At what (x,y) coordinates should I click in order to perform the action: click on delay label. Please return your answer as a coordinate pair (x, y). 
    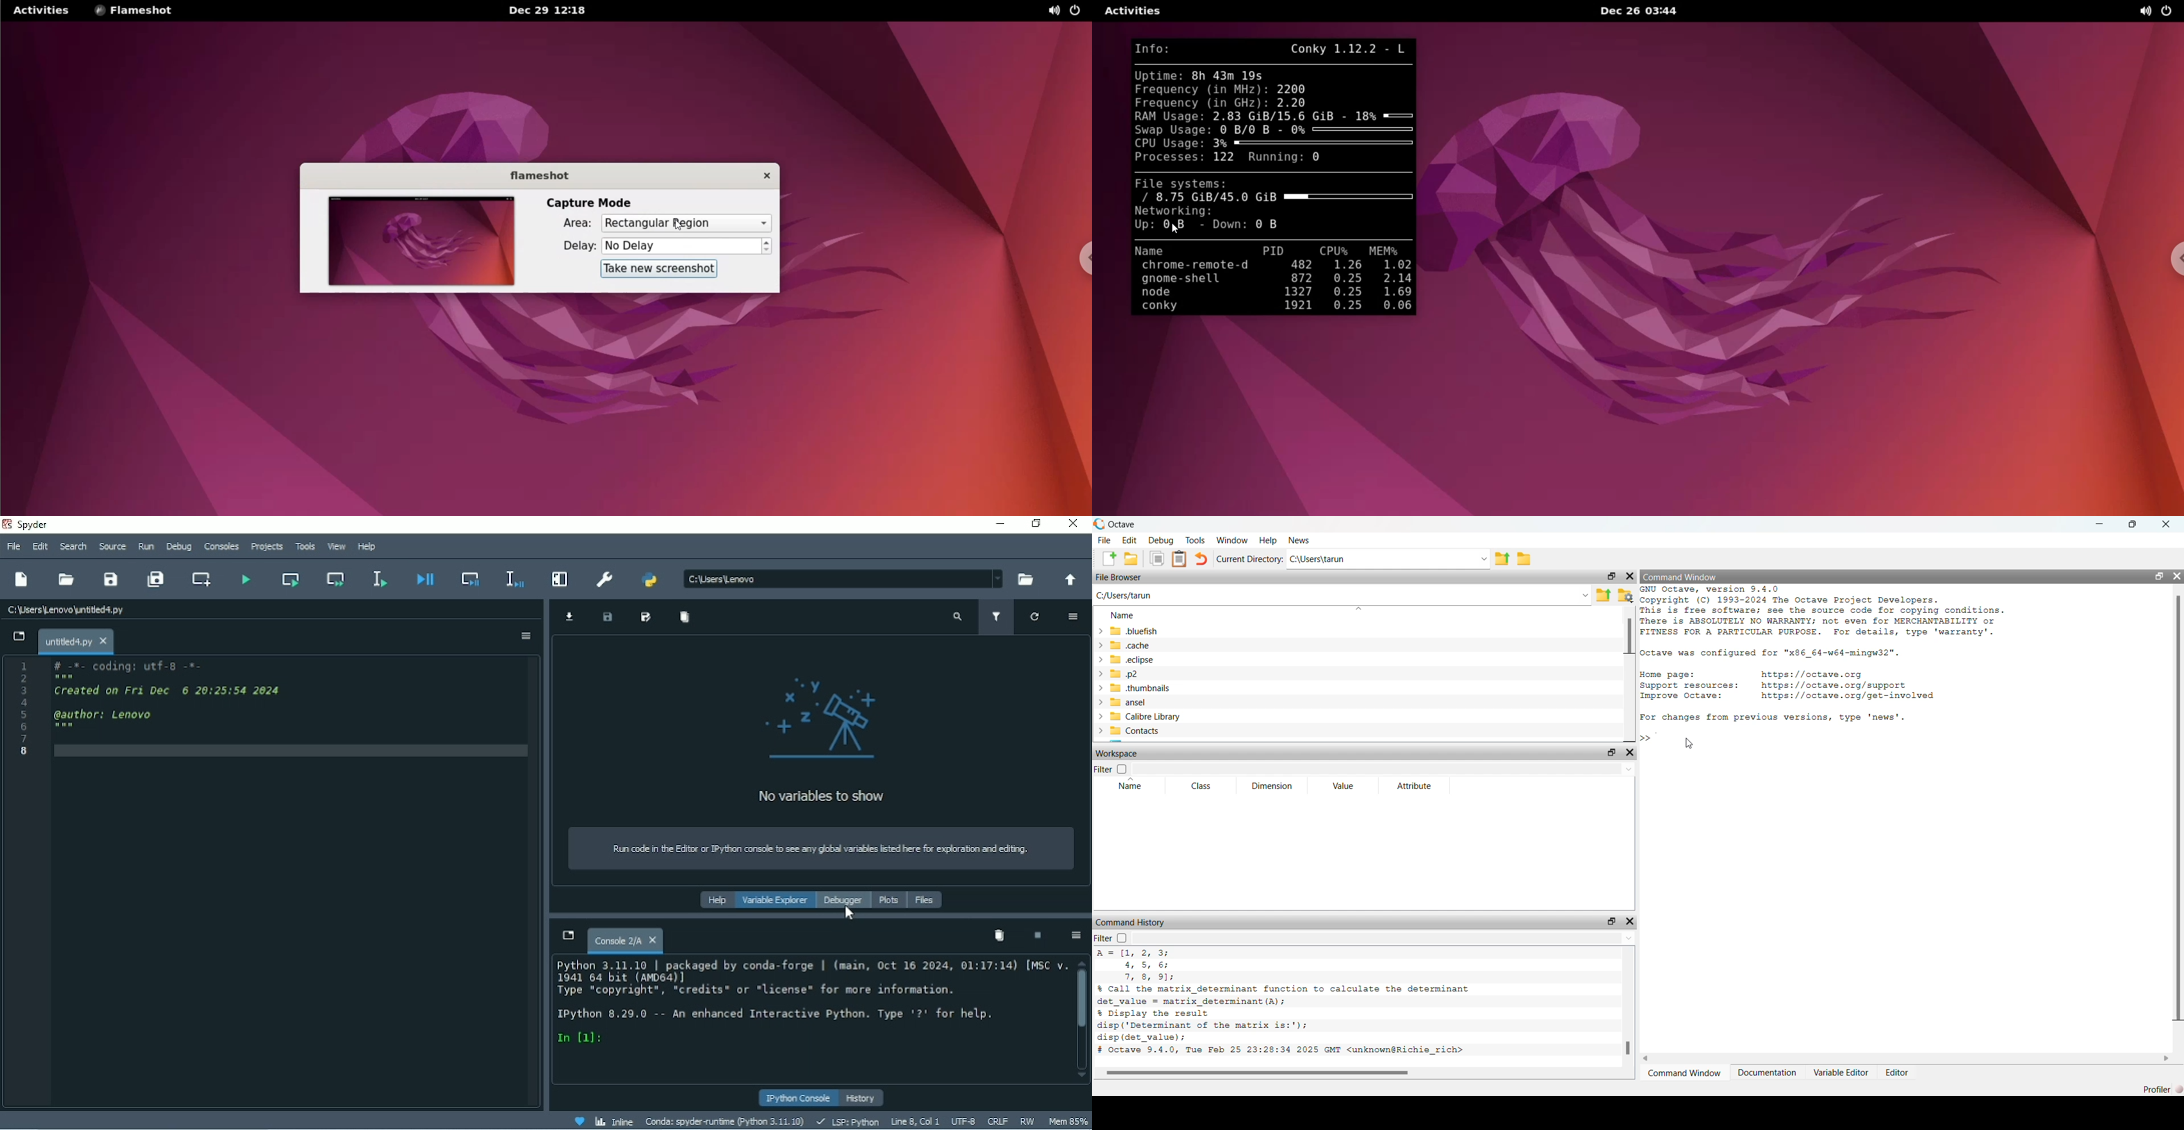
    Looking at the image, I should click on (574, 248).